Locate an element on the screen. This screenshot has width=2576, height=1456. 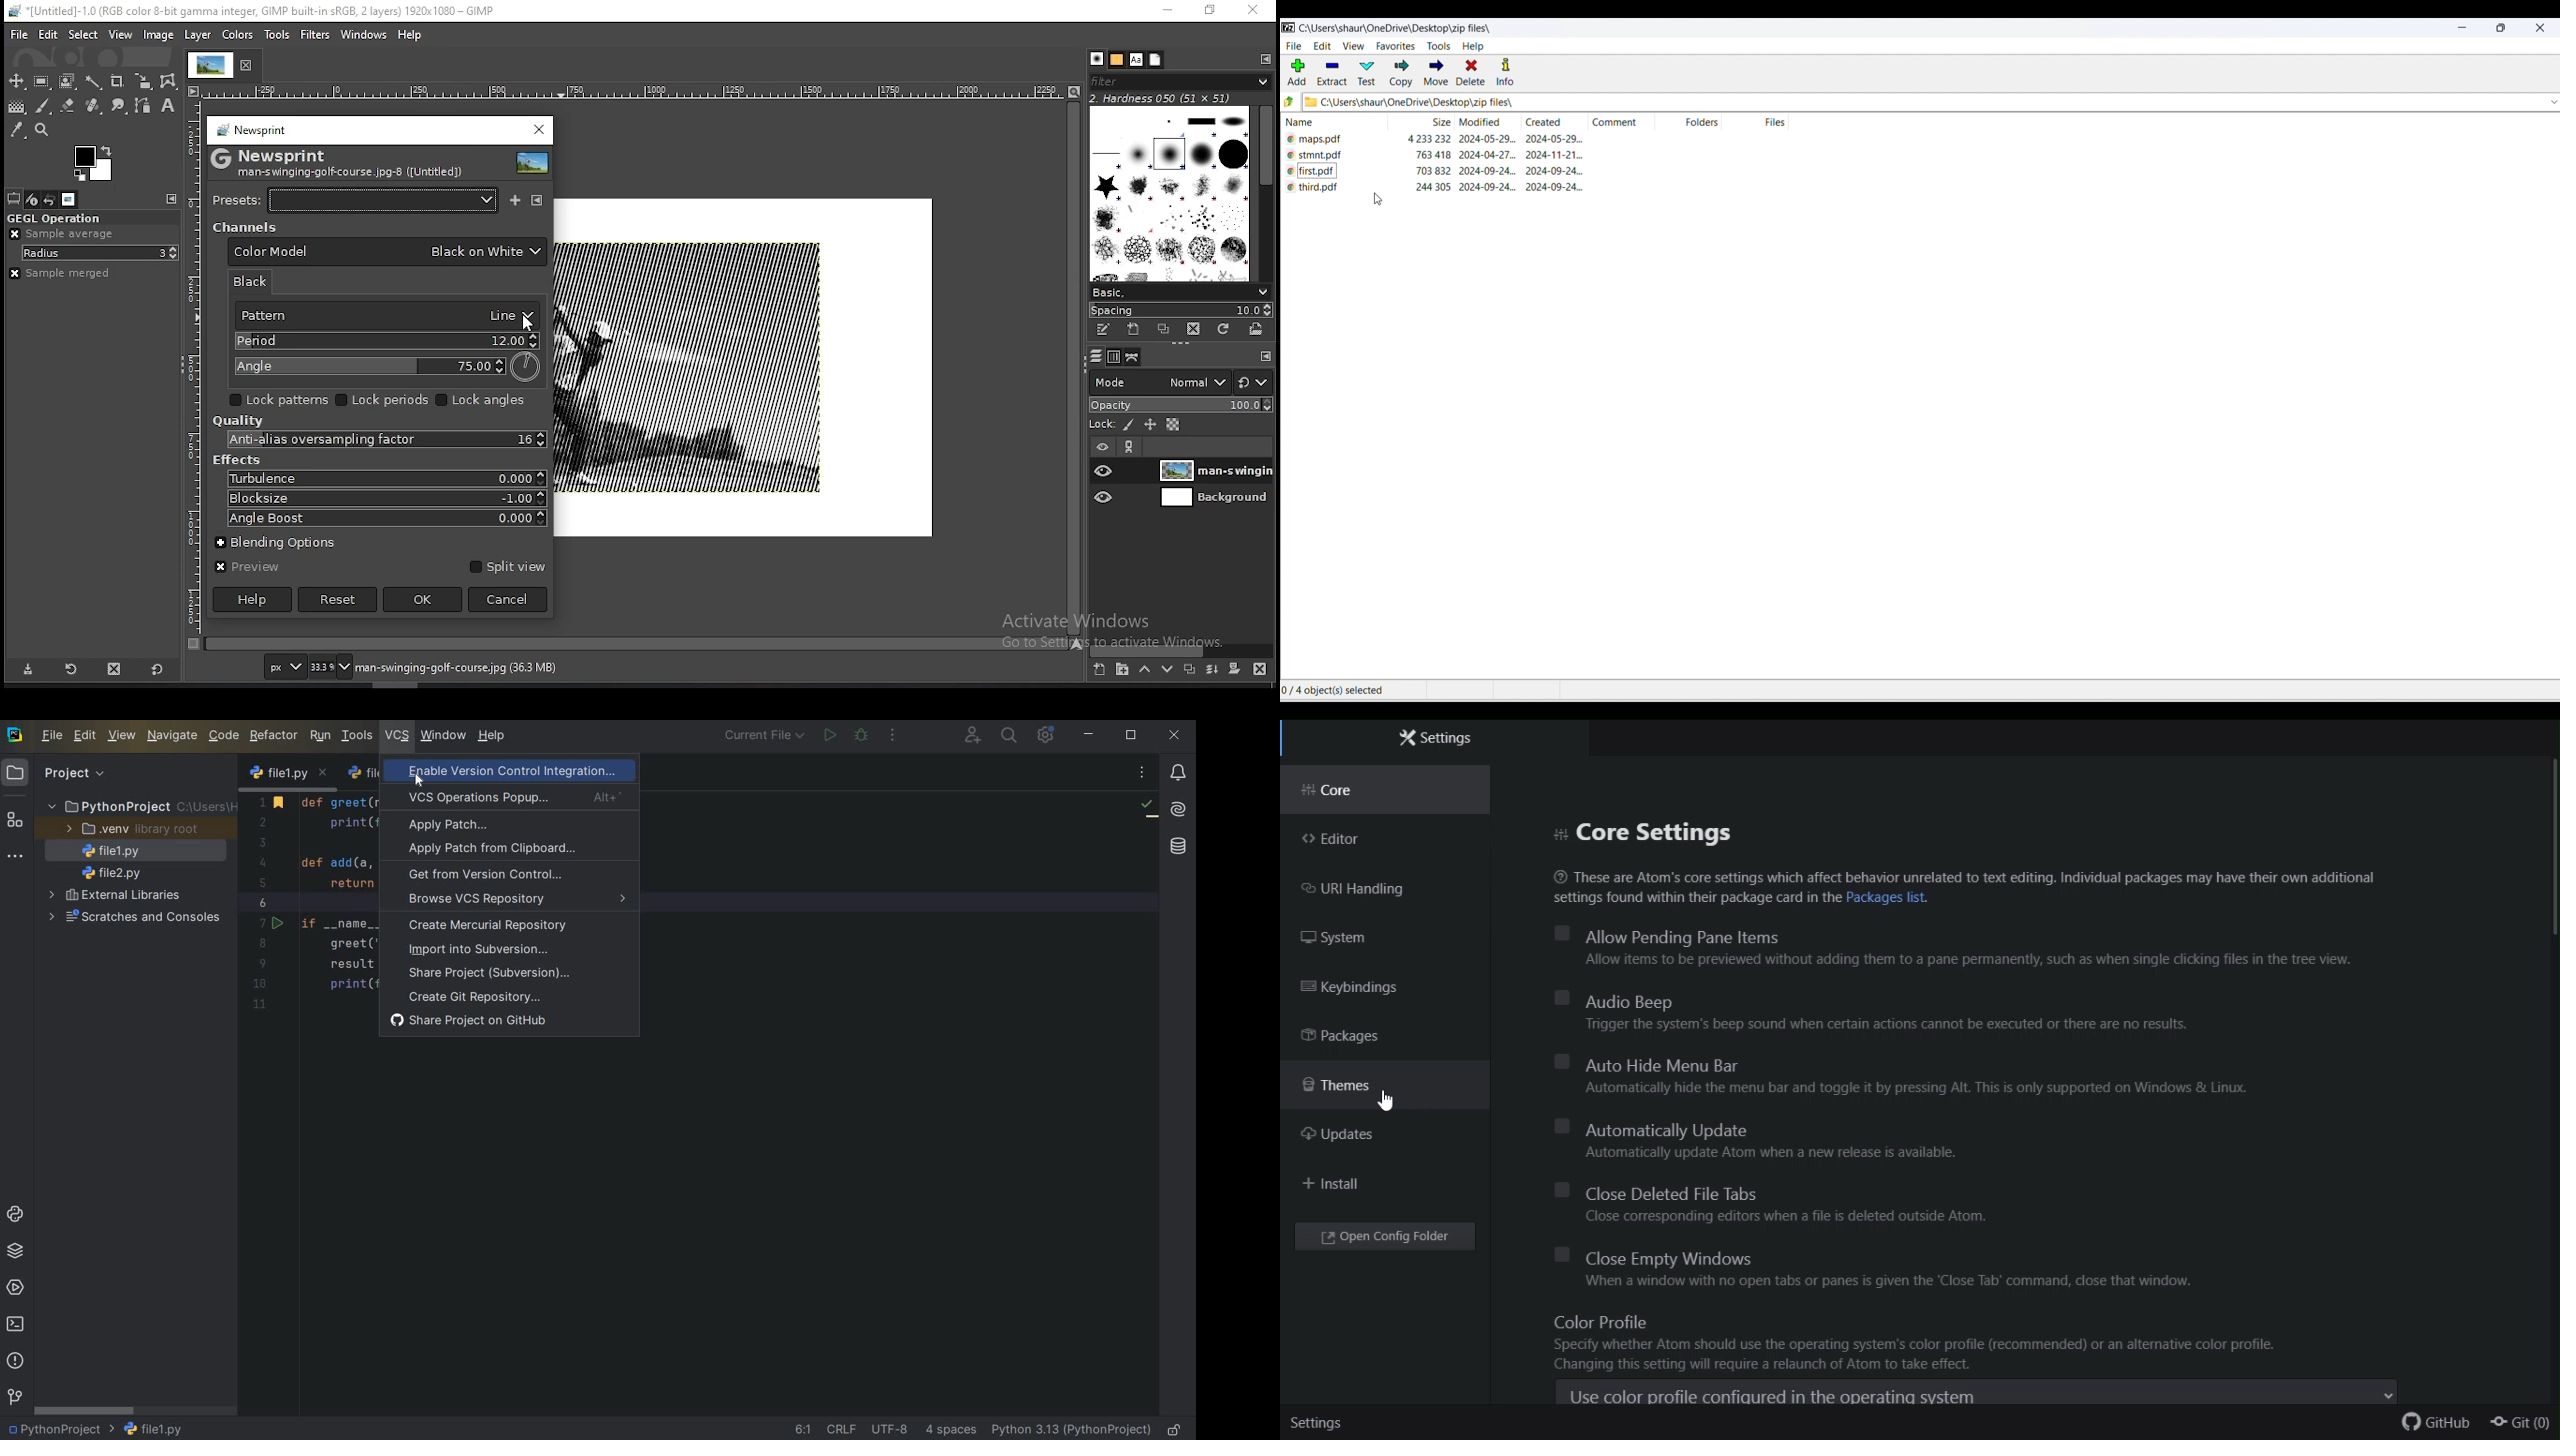
test is located at coordinates (1365, 73).